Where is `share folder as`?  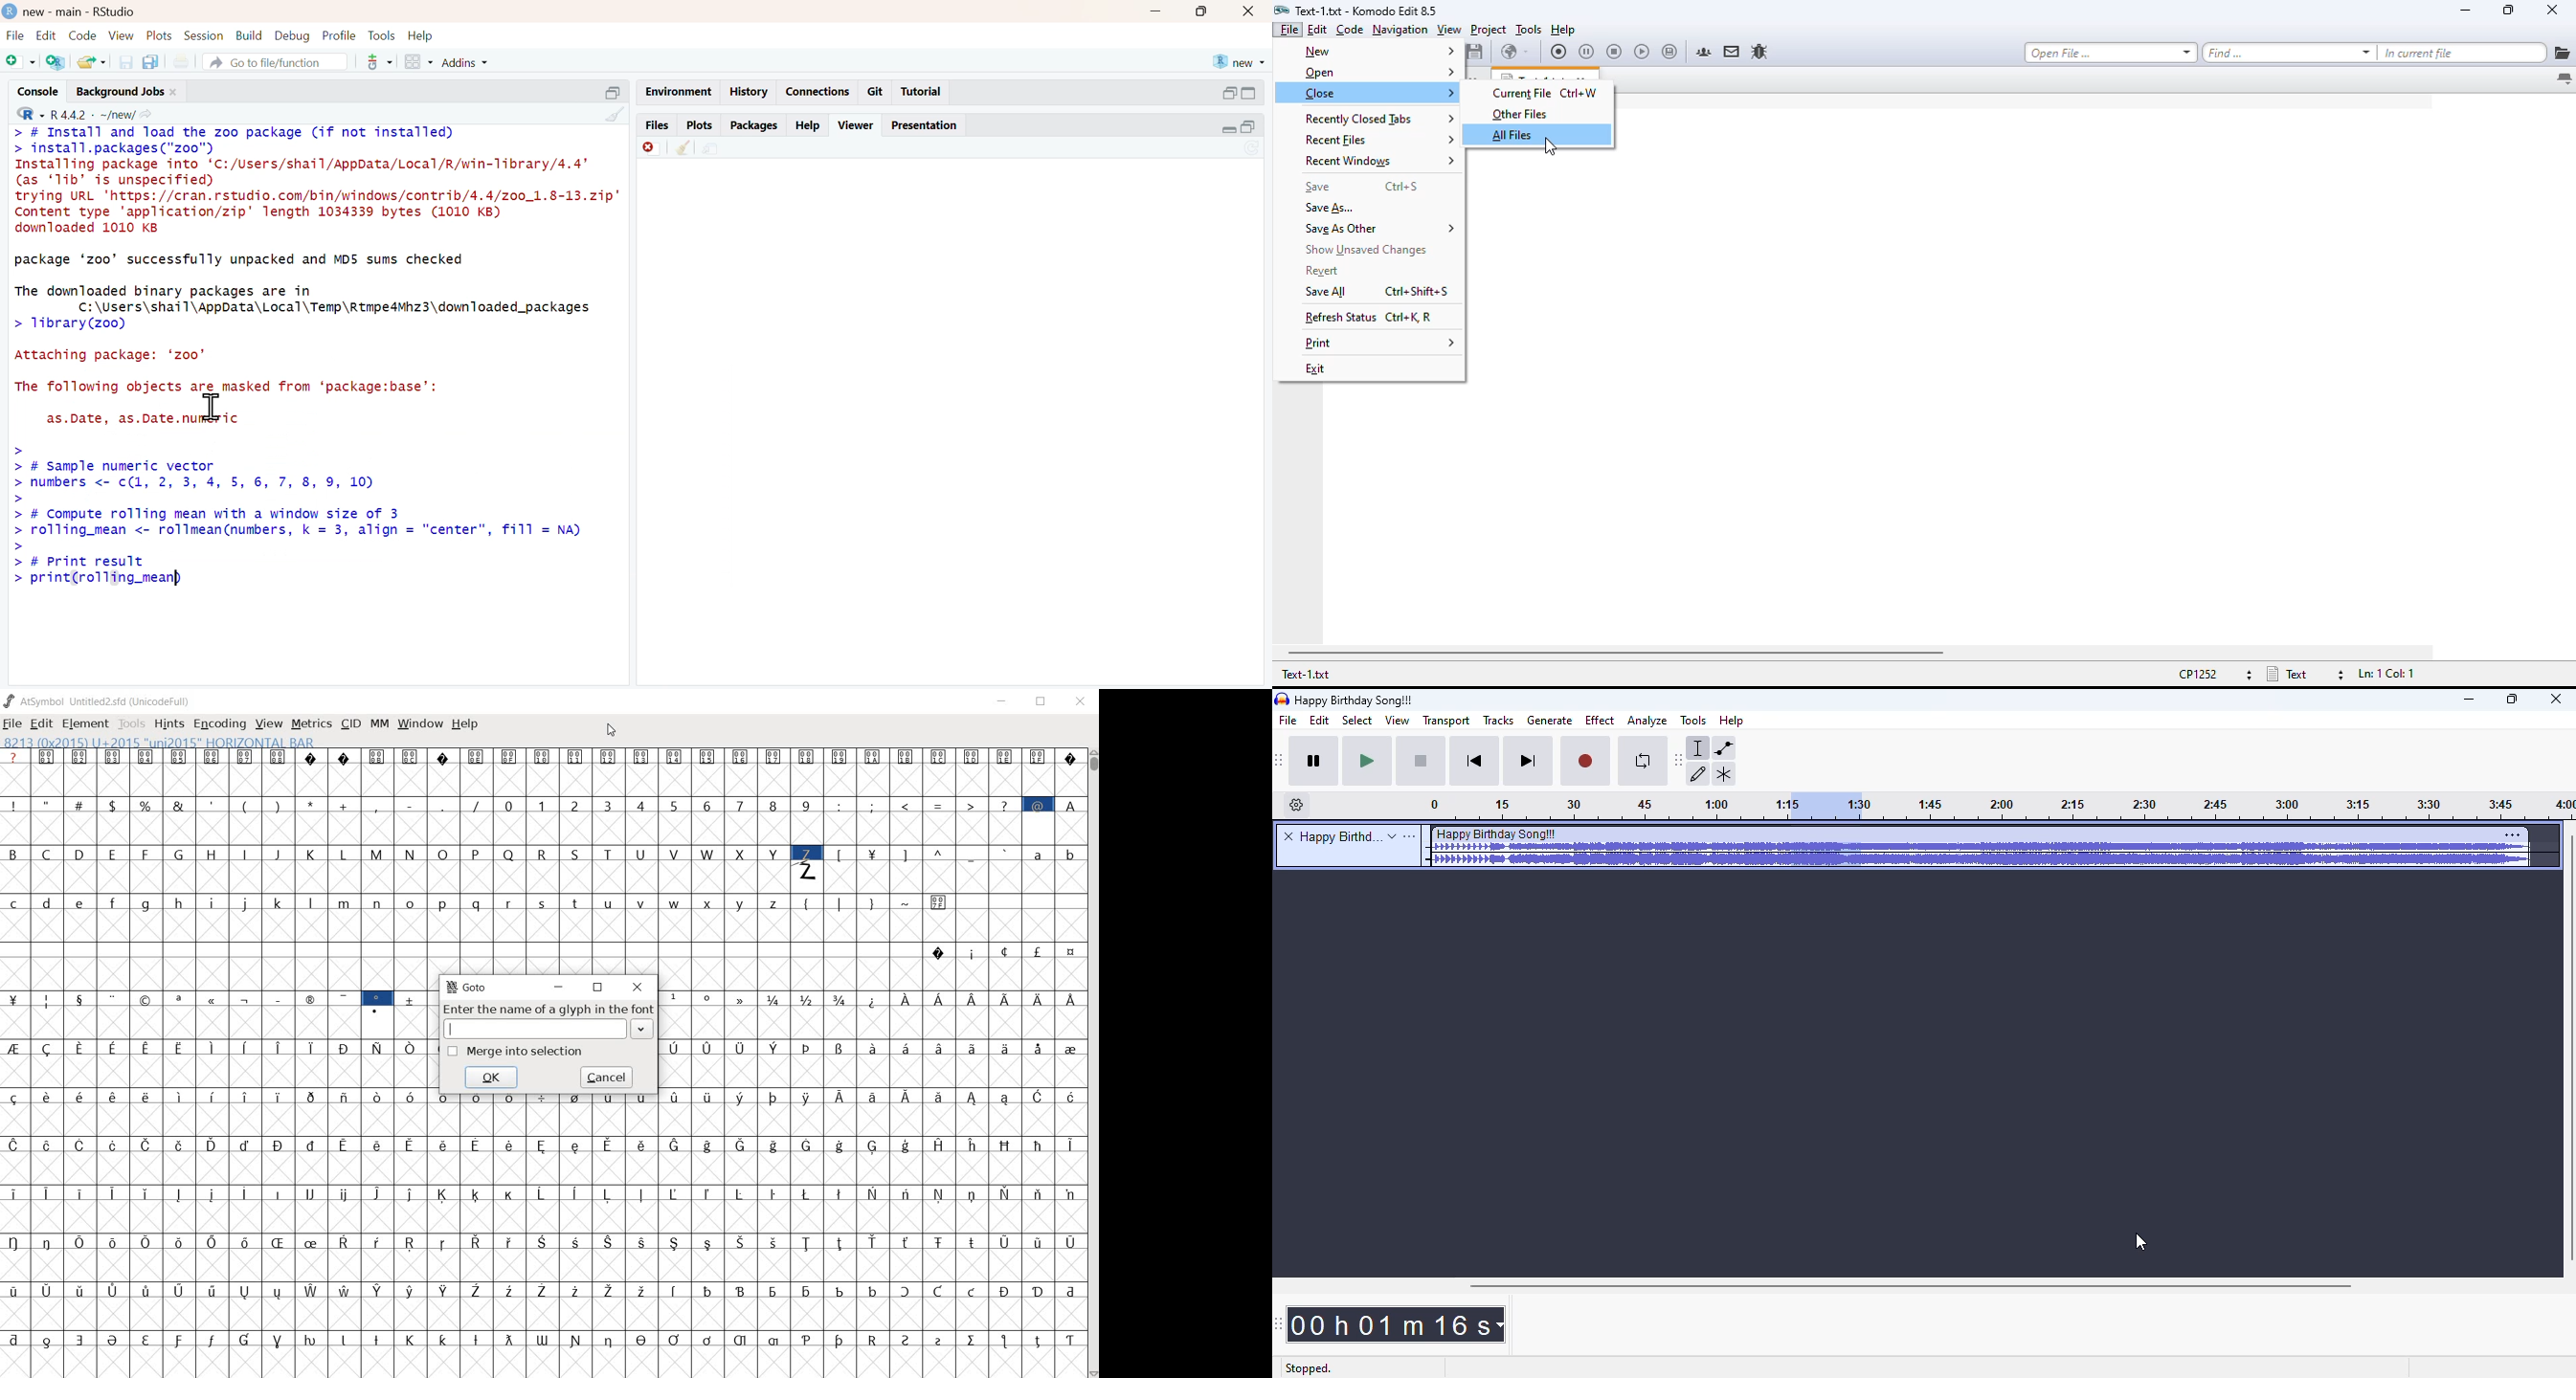 share folder as is located at coordinates (93, 62).